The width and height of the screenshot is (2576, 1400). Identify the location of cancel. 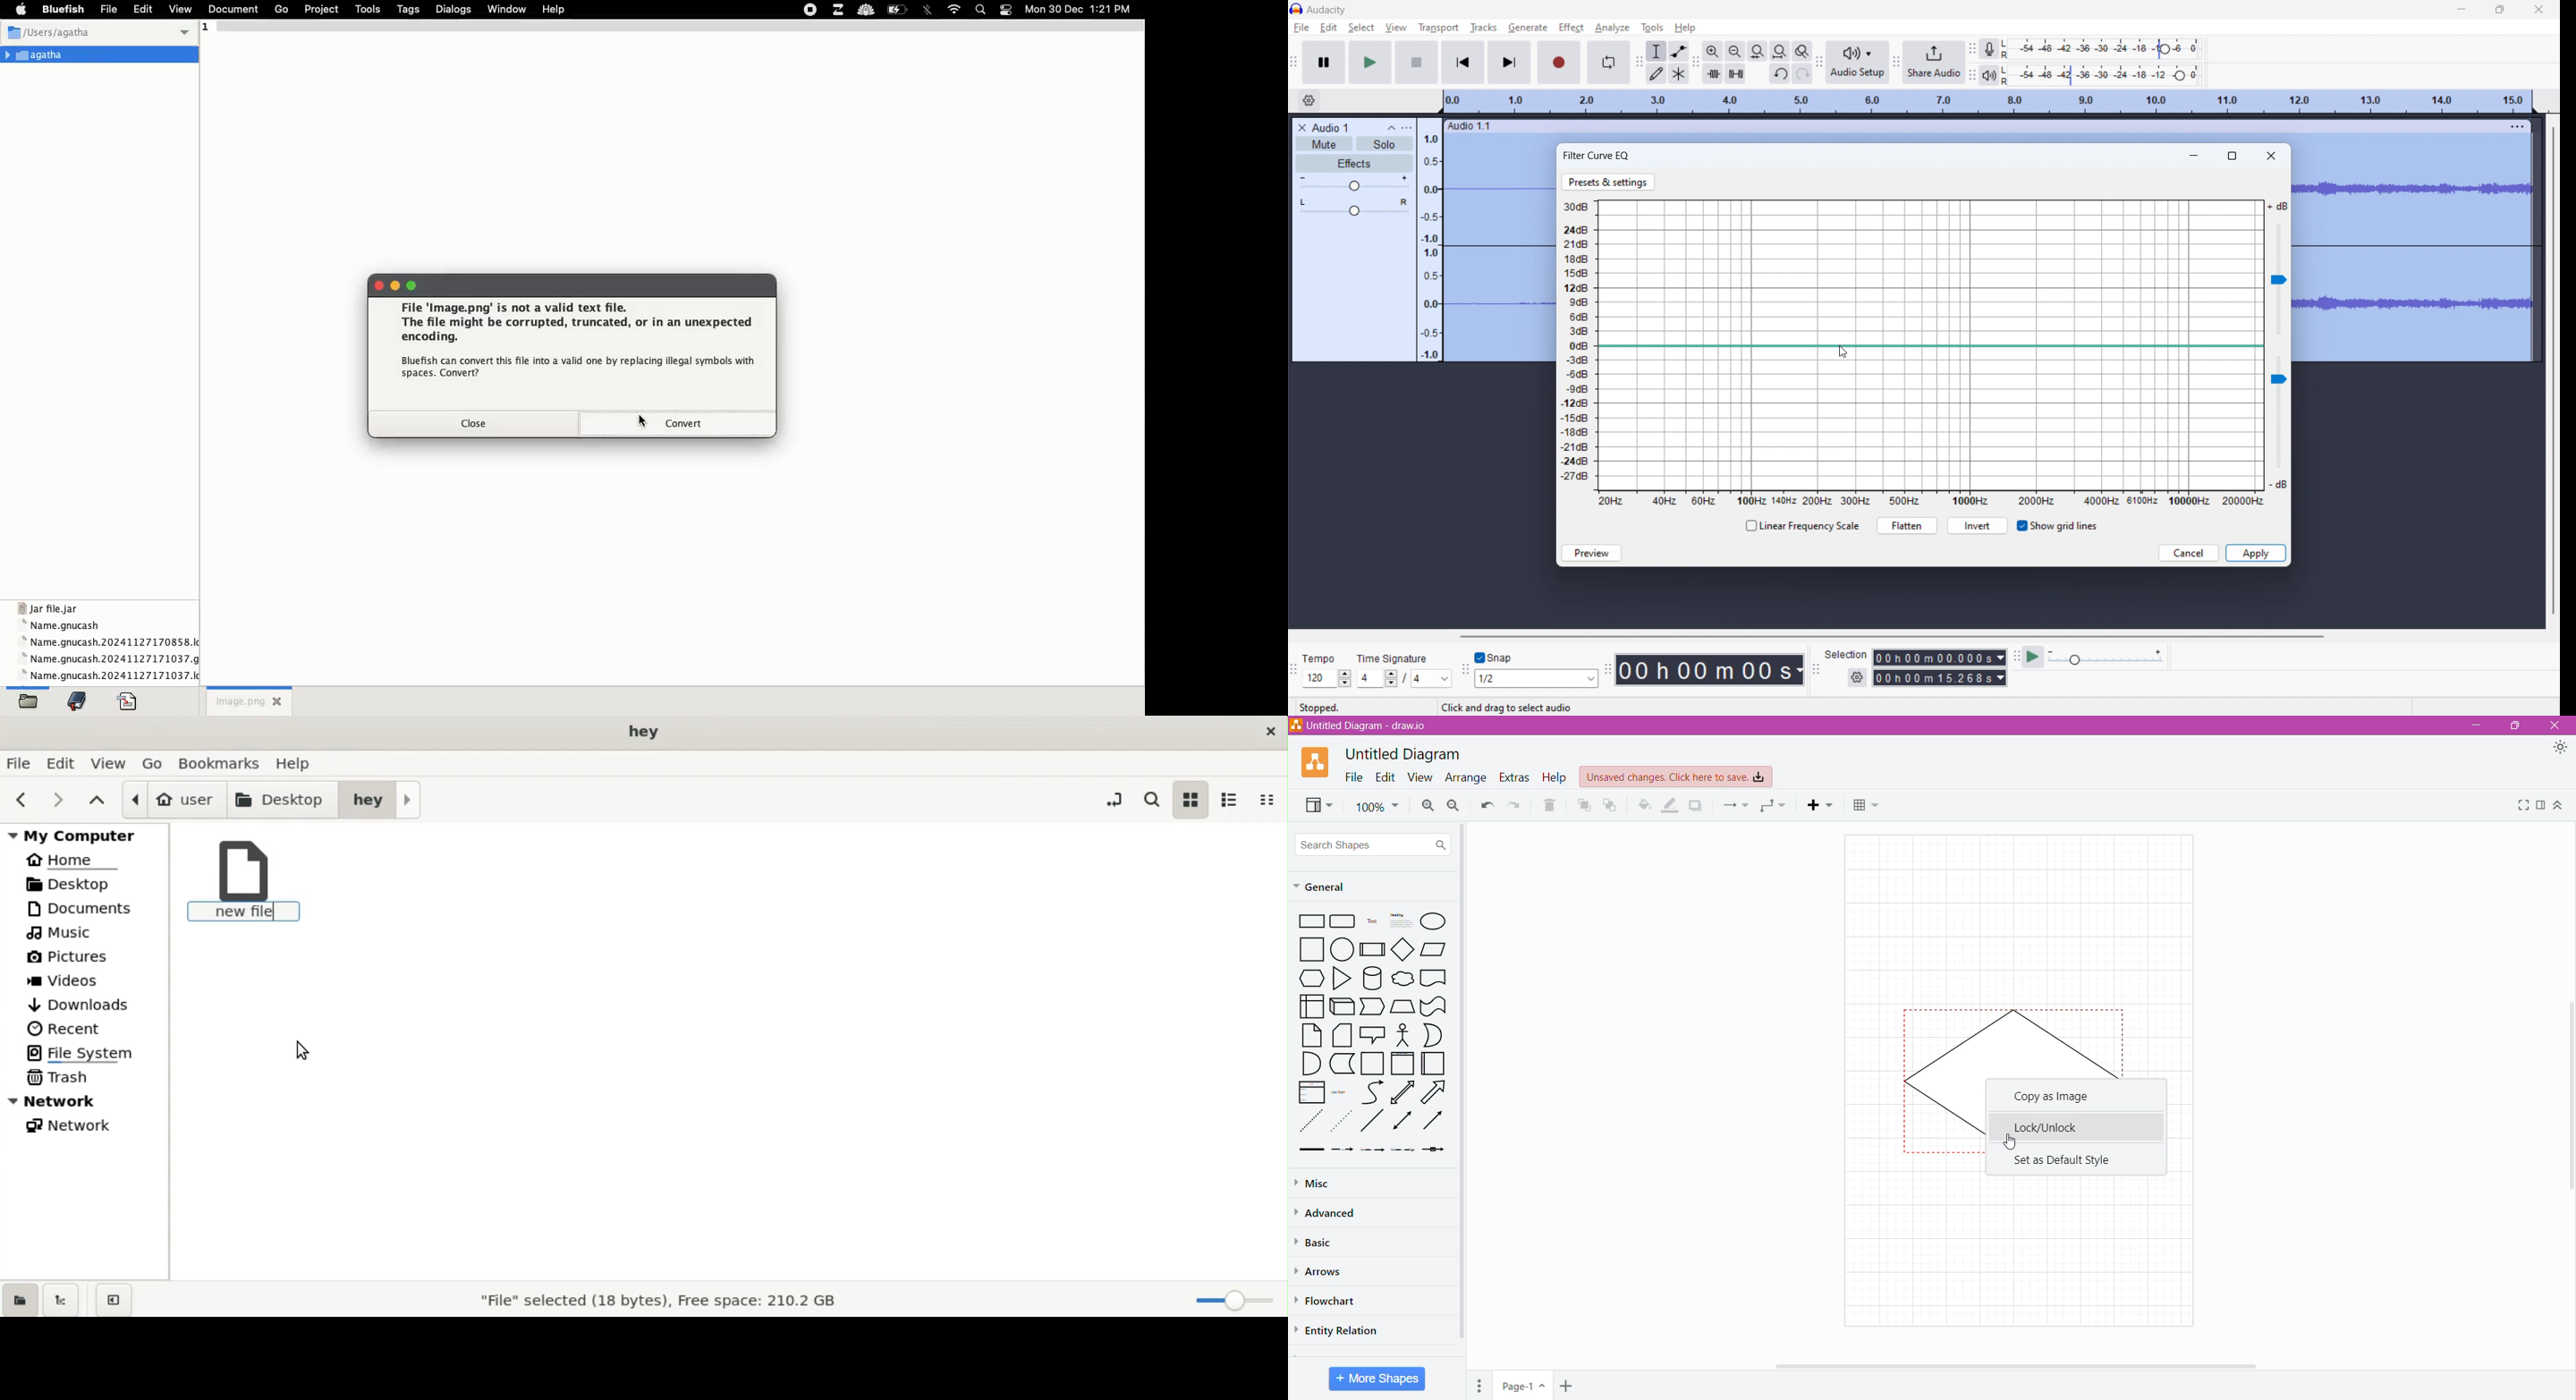
(2189, 553).